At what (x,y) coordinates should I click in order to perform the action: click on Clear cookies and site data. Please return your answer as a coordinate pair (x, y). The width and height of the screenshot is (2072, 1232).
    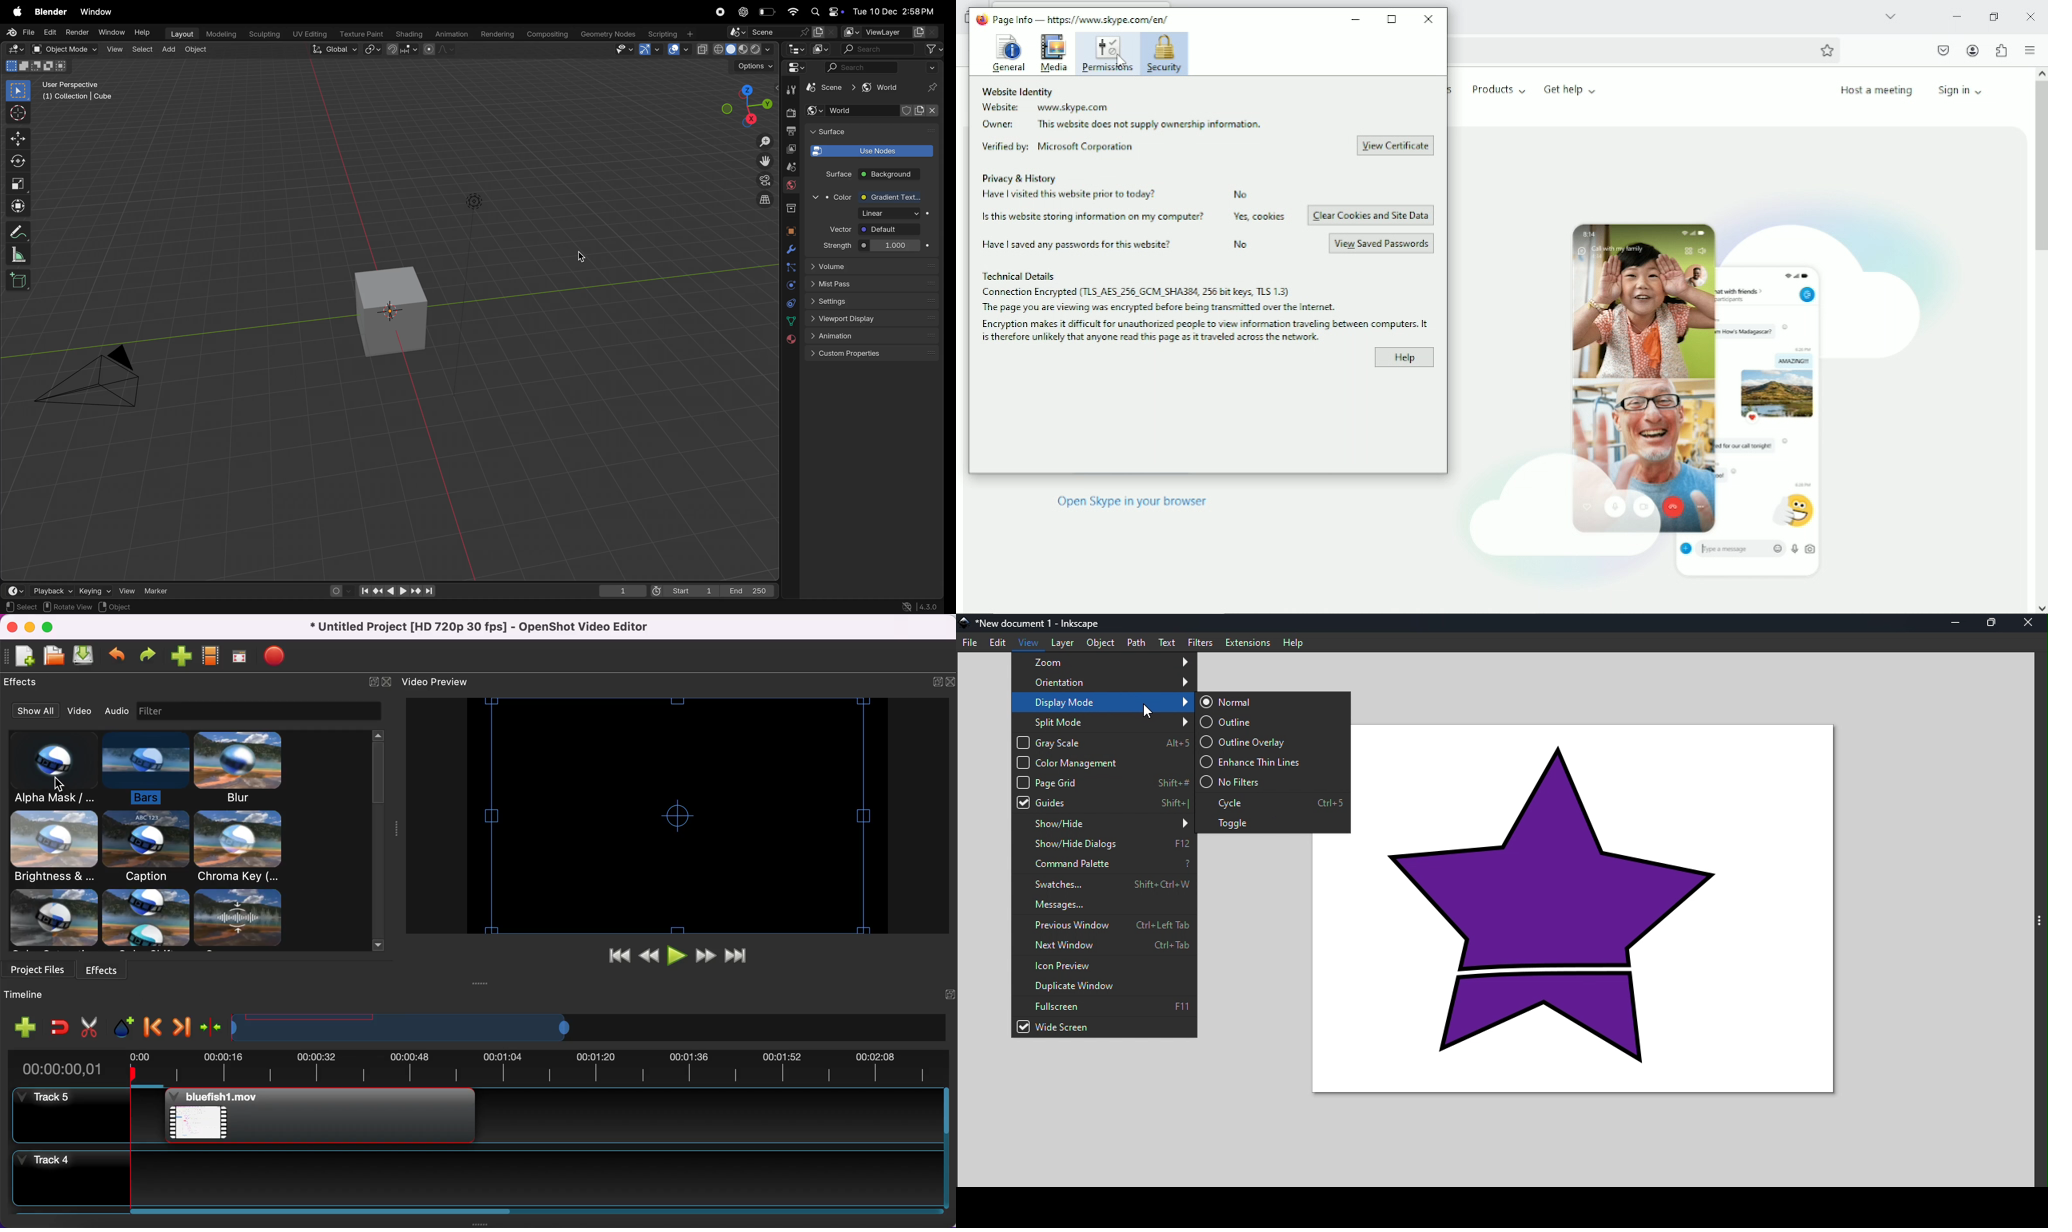
    Looking at the image, I should click on (1370, 216).